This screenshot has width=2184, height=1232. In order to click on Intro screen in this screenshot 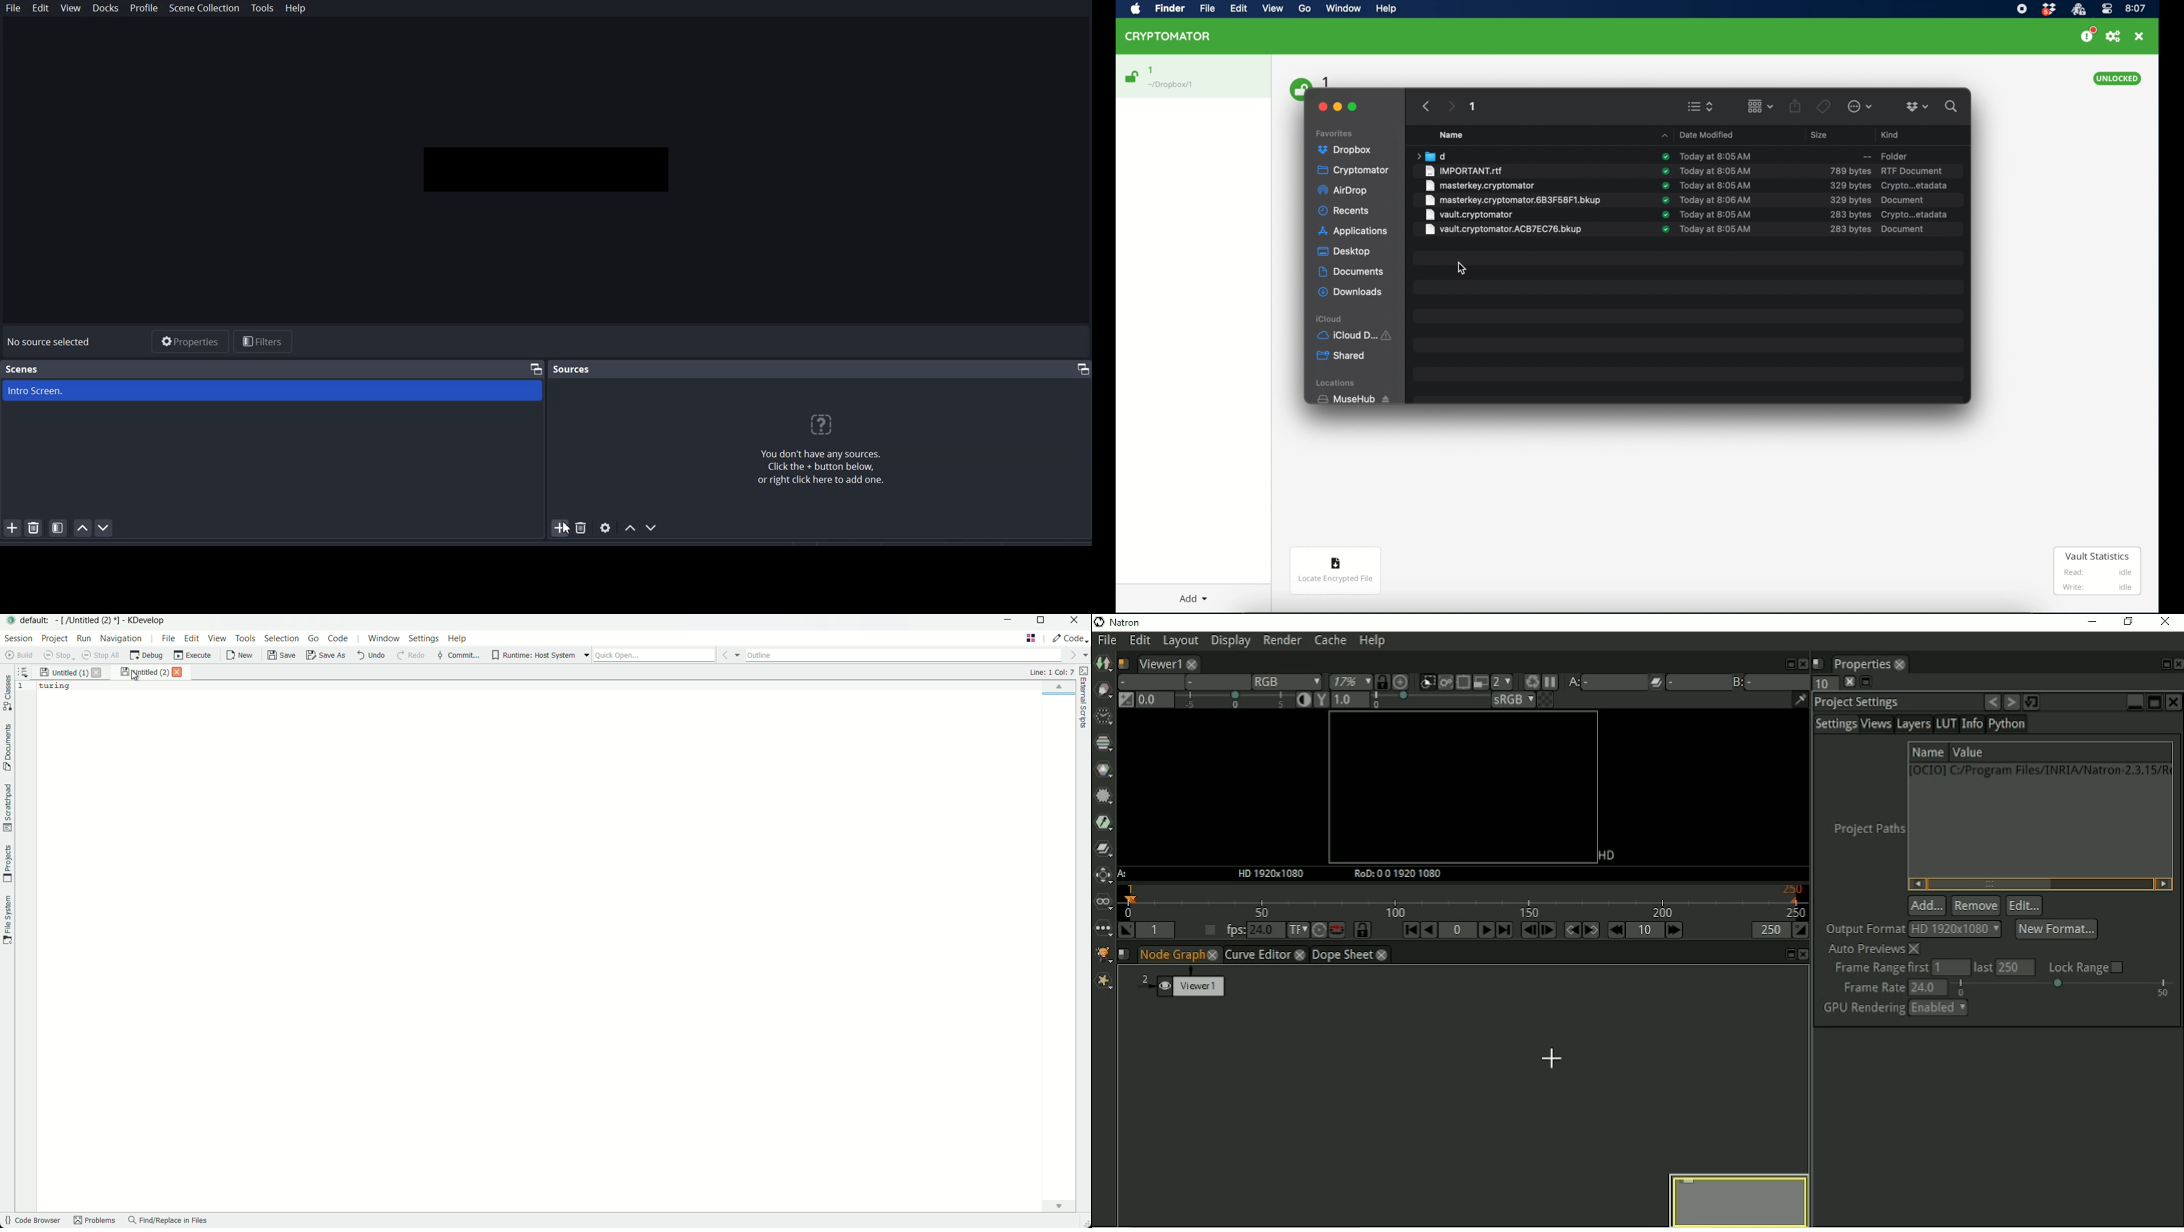, I will do `click(272, 393)`.